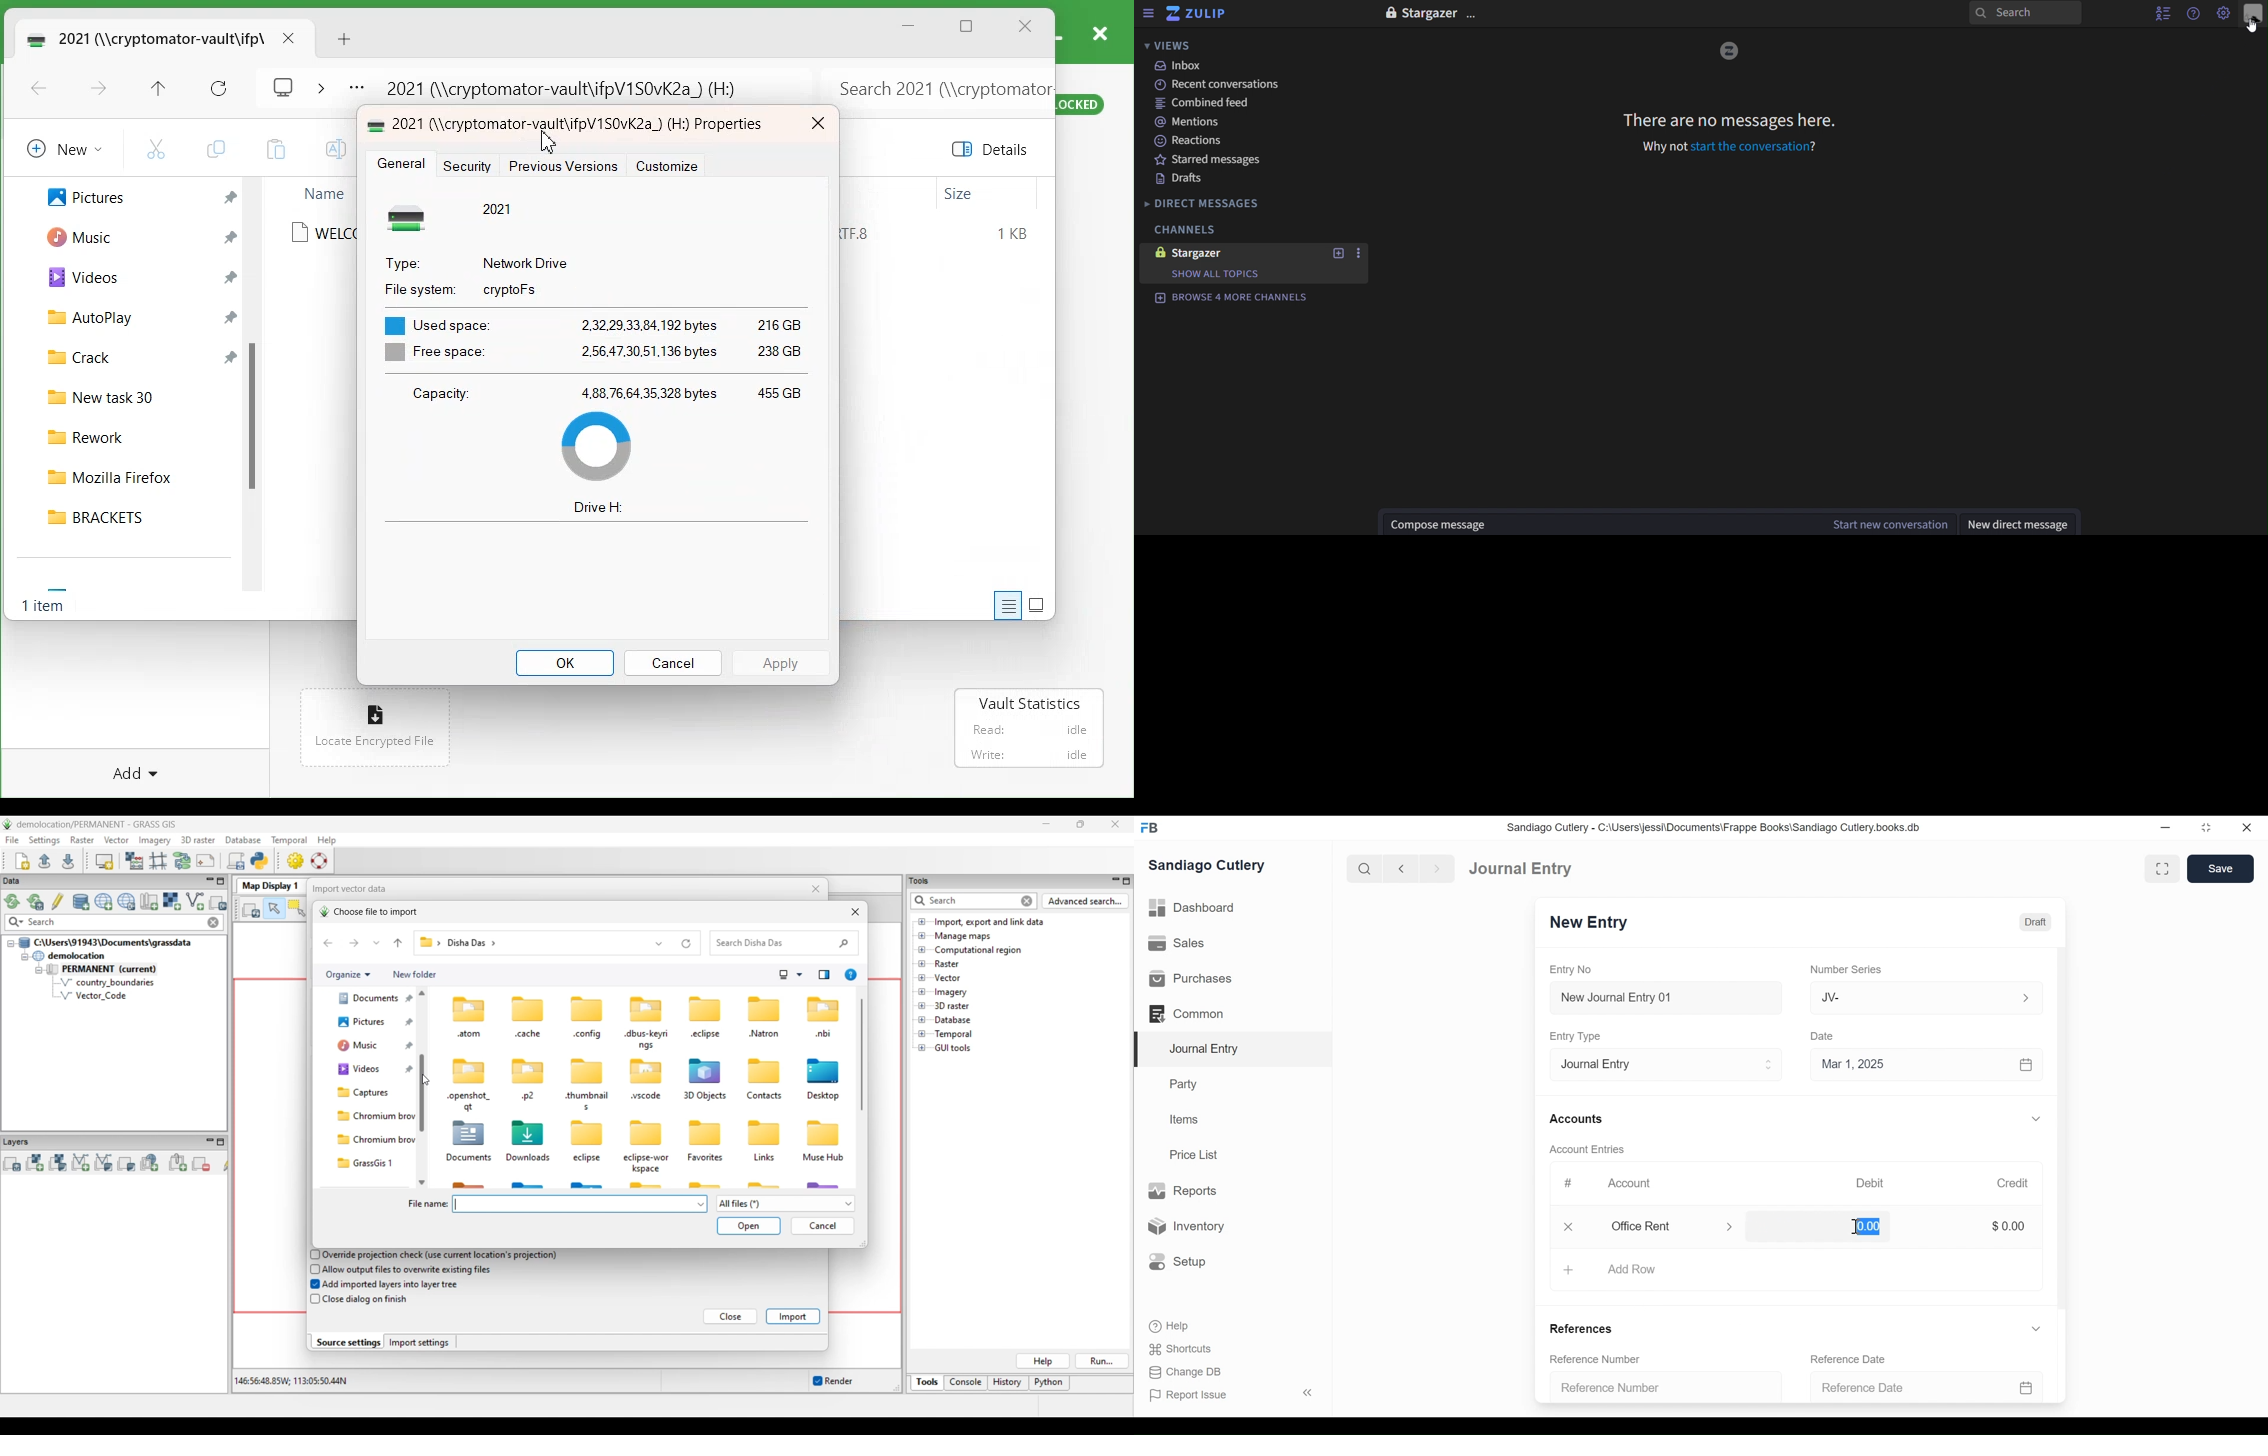  I want to click on views, so click(1167, 46).